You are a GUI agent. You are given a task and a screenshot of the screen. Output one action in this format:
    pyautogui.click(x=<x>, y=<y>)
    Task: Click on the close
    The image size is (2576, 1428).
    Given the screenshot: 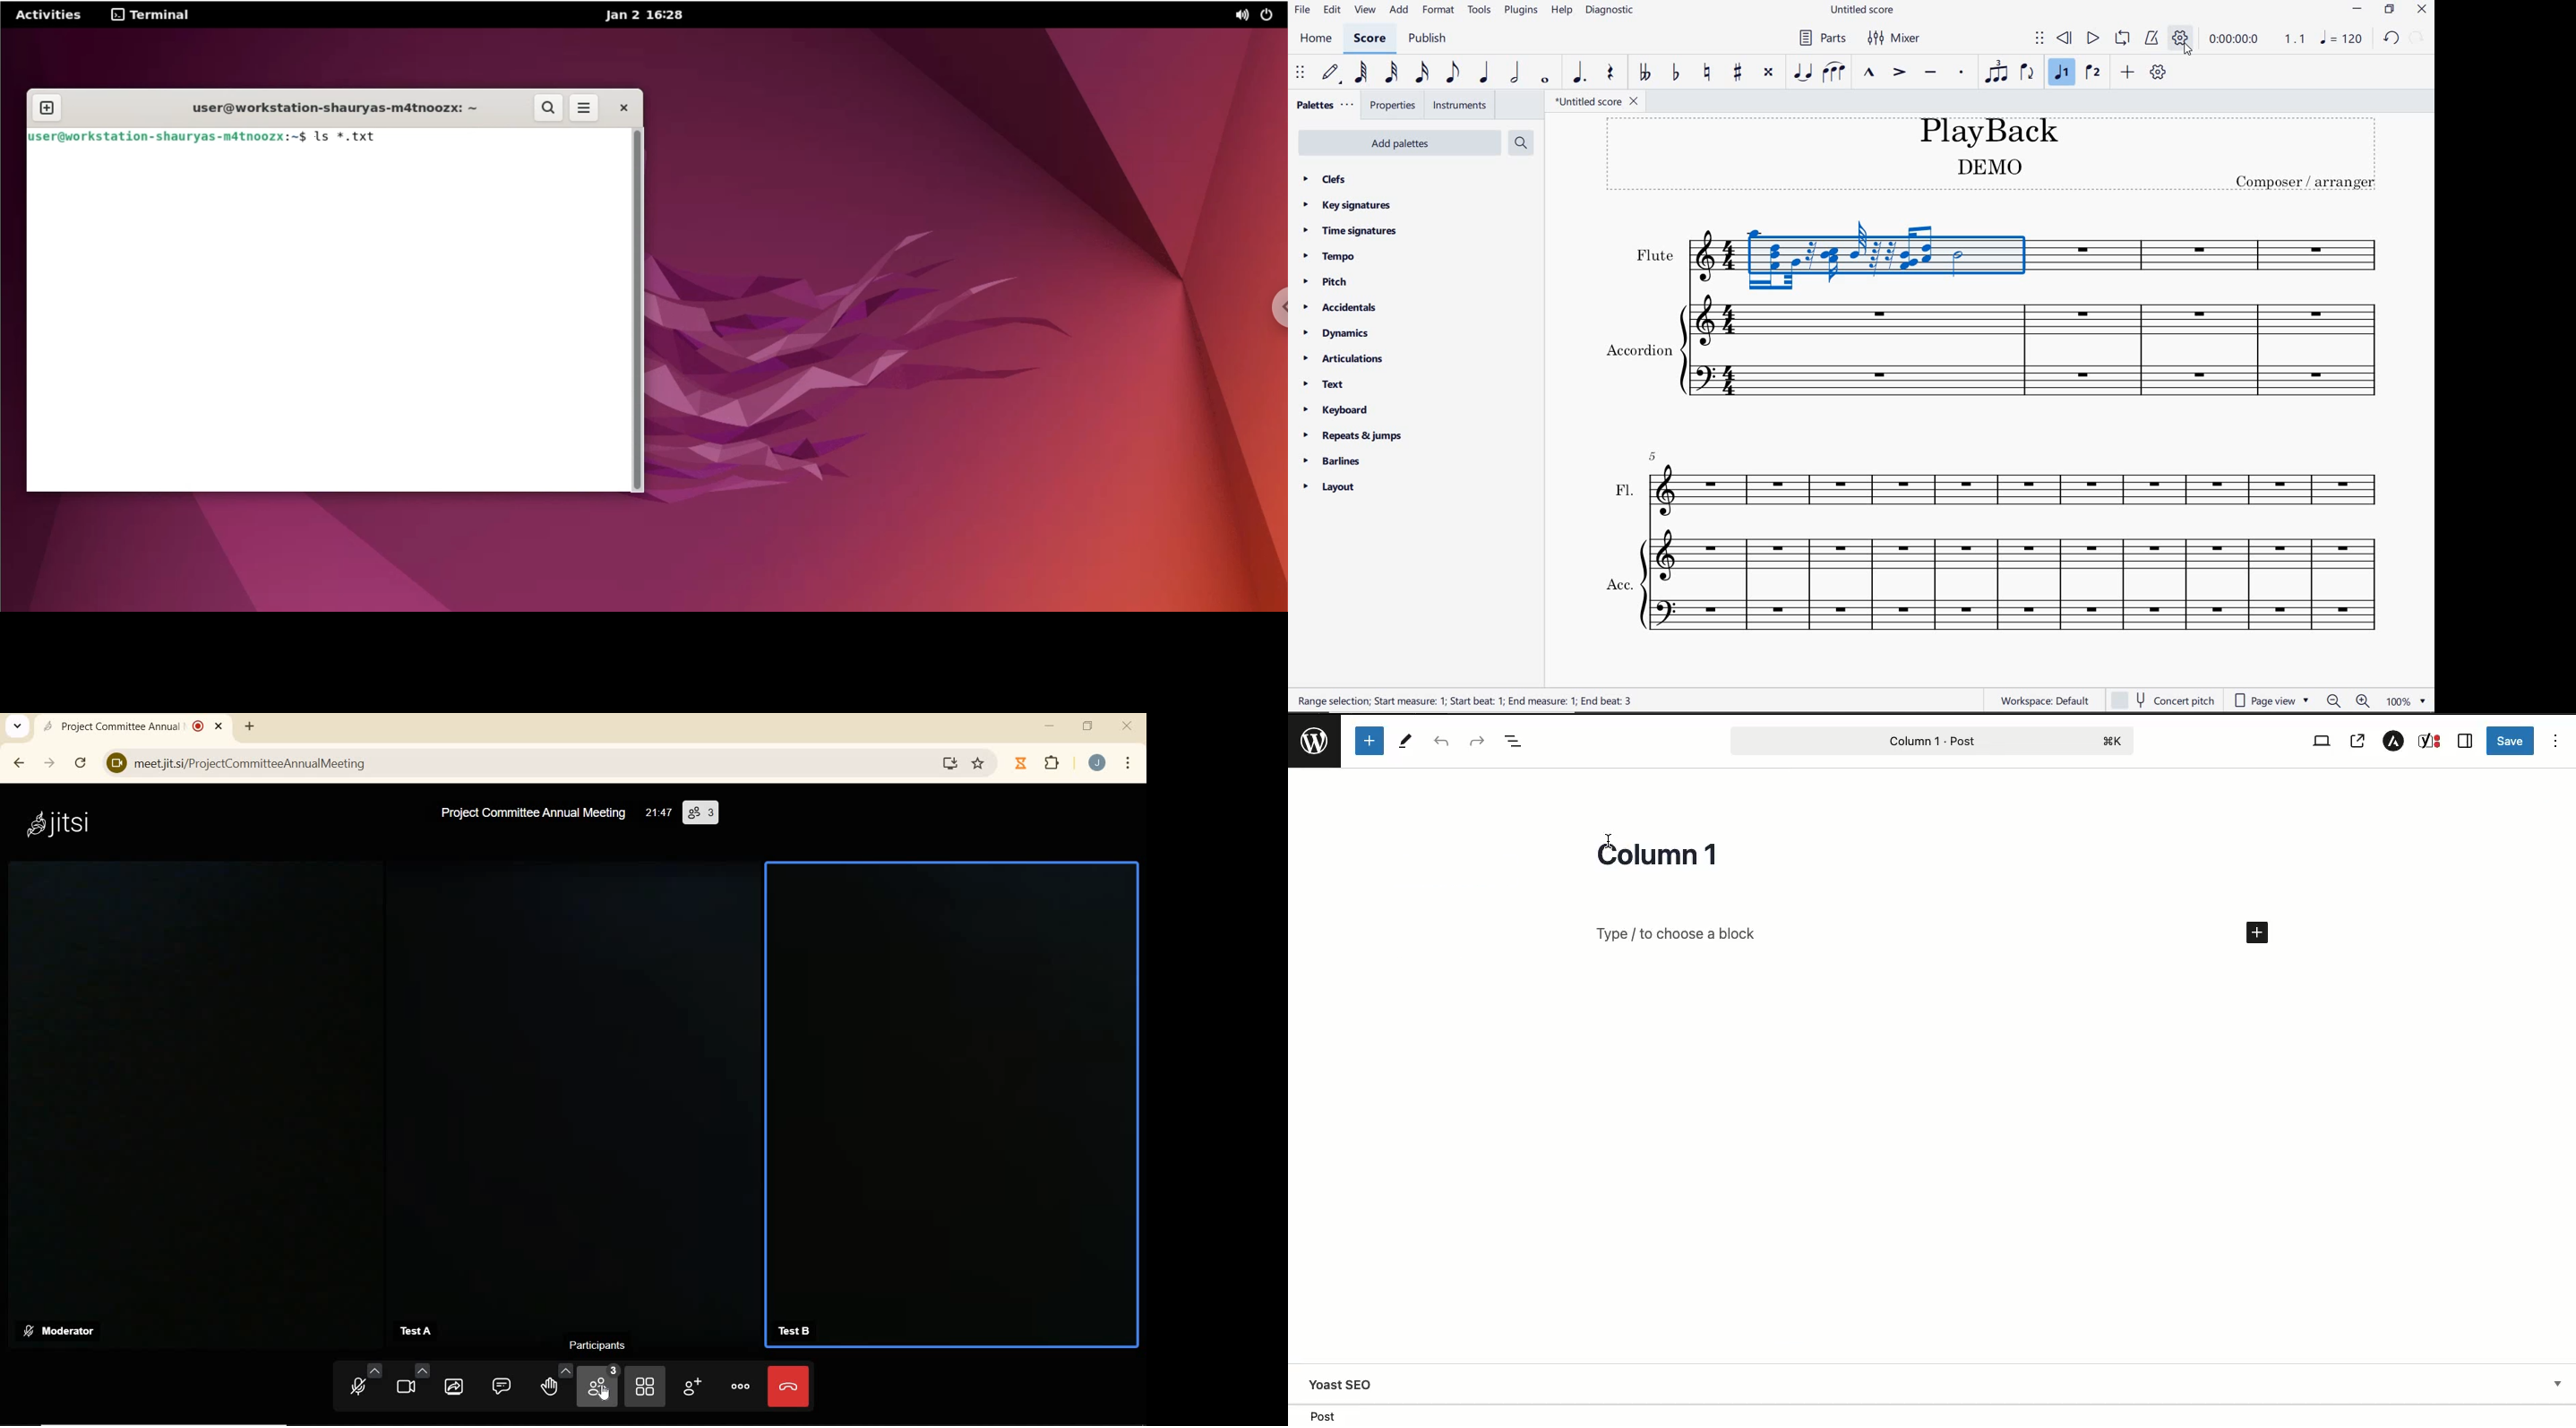 What is the action you would take?
    pyautogui.click(x=623, y=109)
    